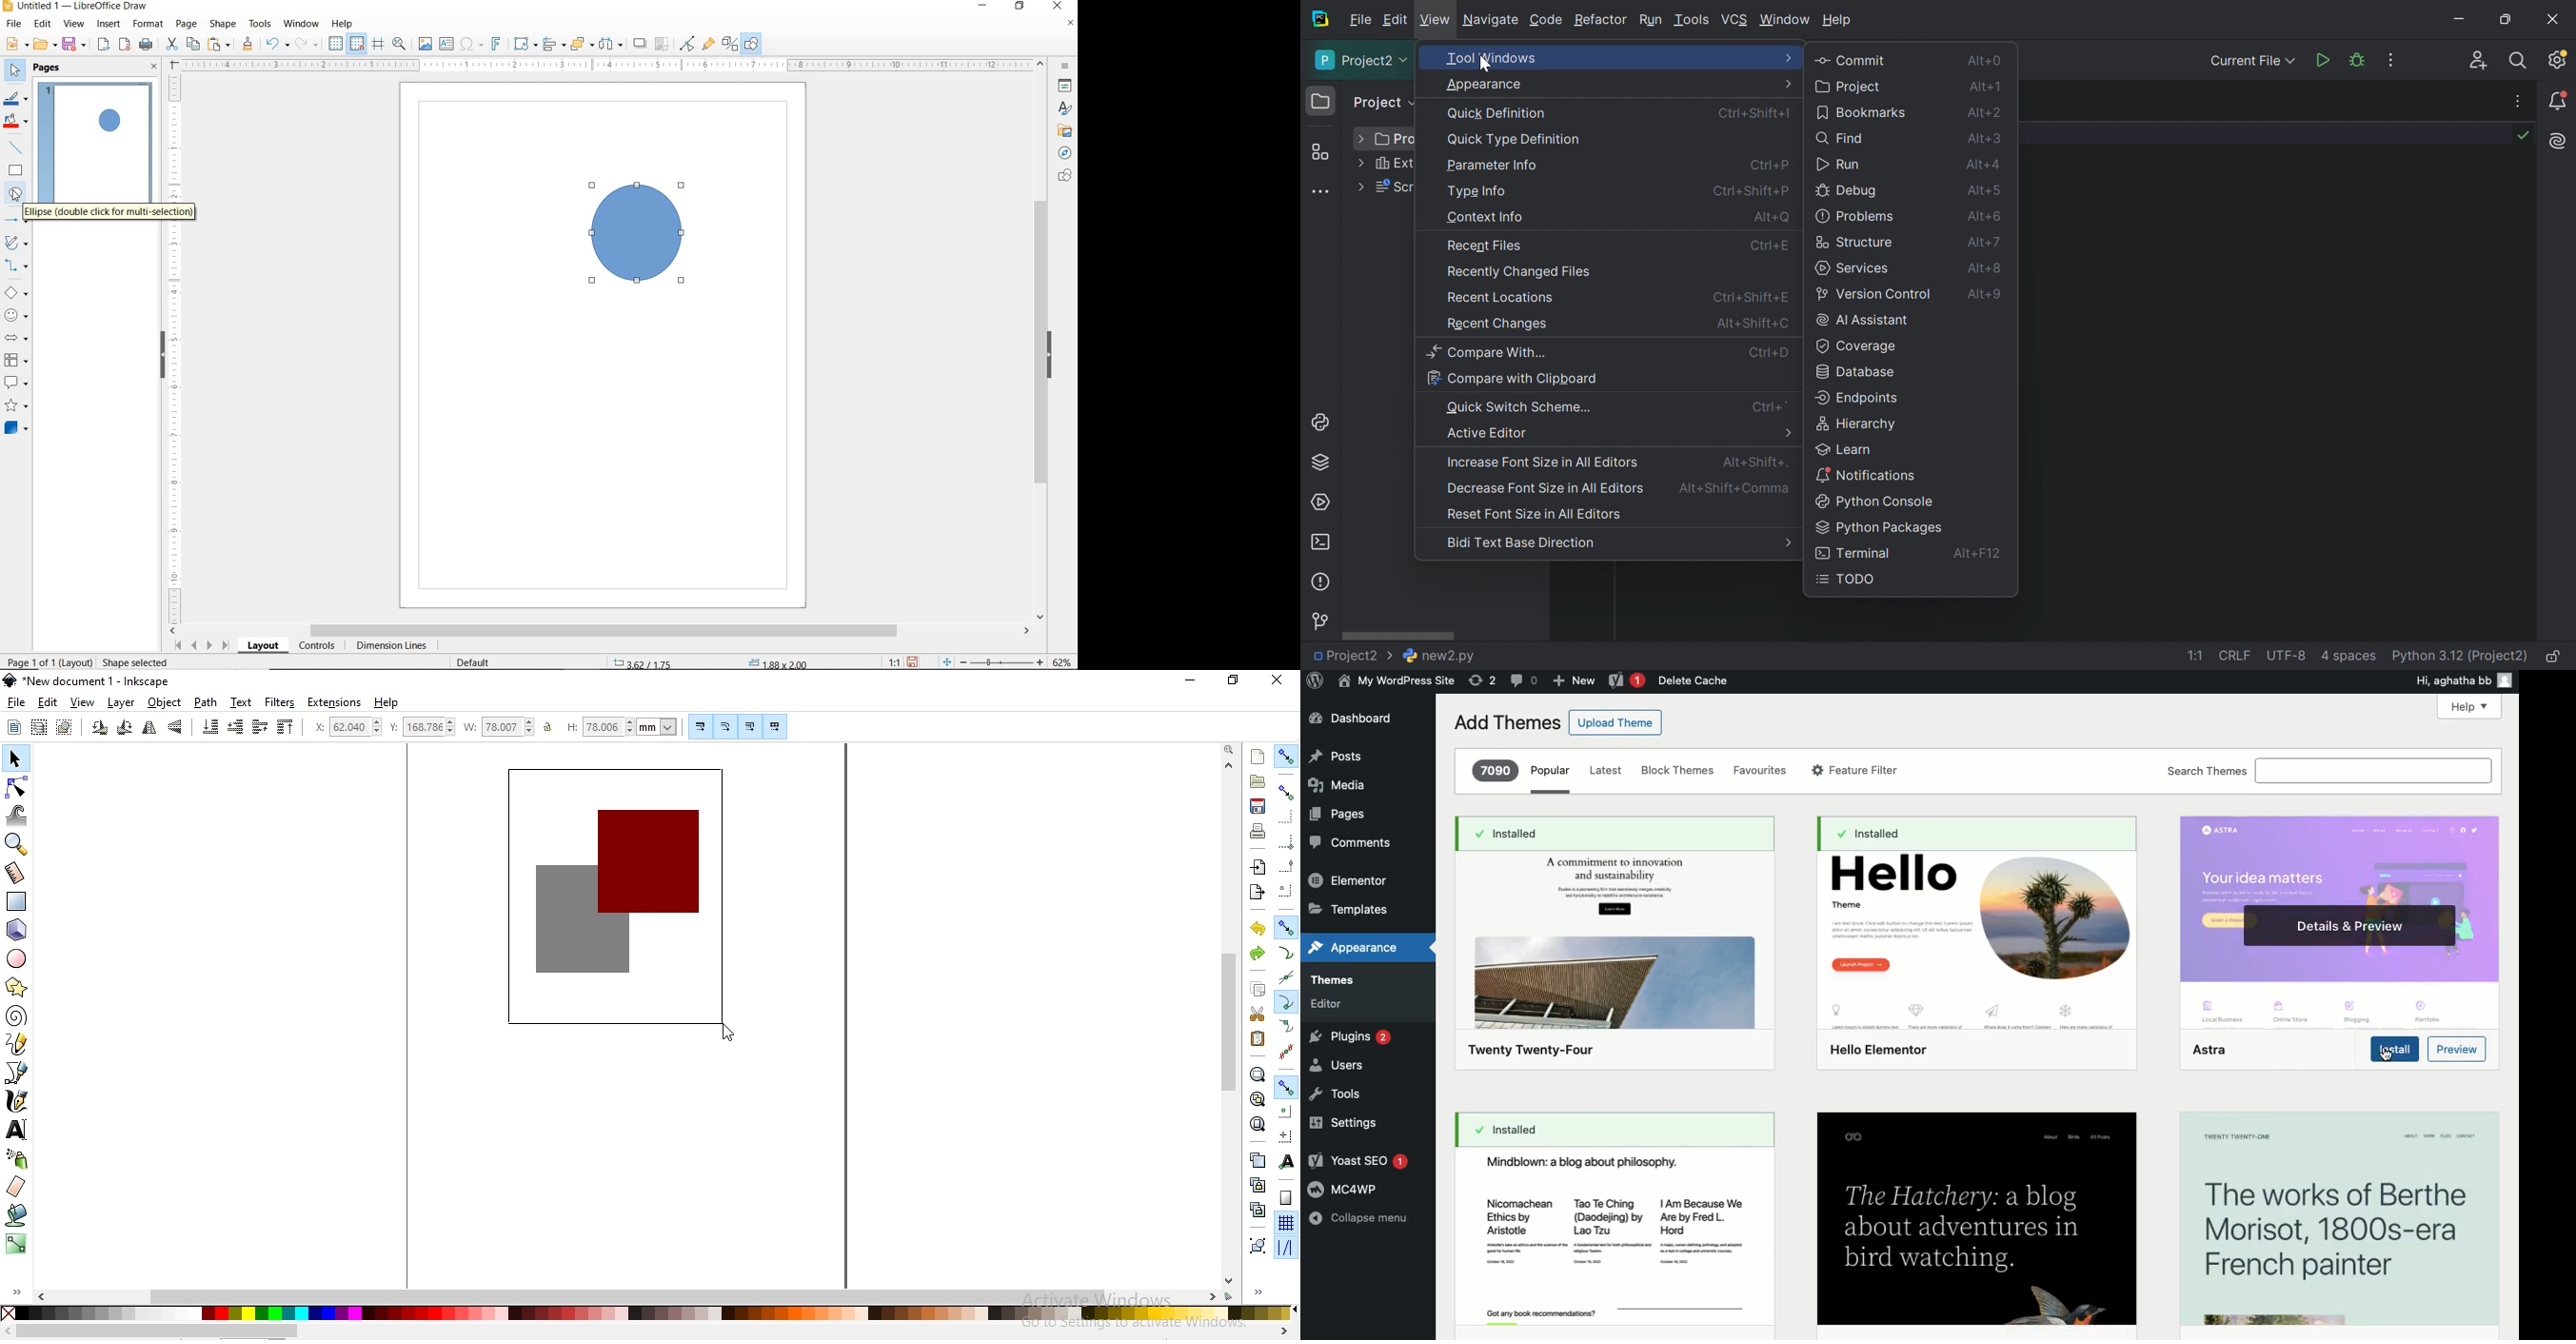  What do you see at coordinates (100, 729) in the screenshot?
I see `rotate 90 counter clockwise` at bounding box center [100, 729].